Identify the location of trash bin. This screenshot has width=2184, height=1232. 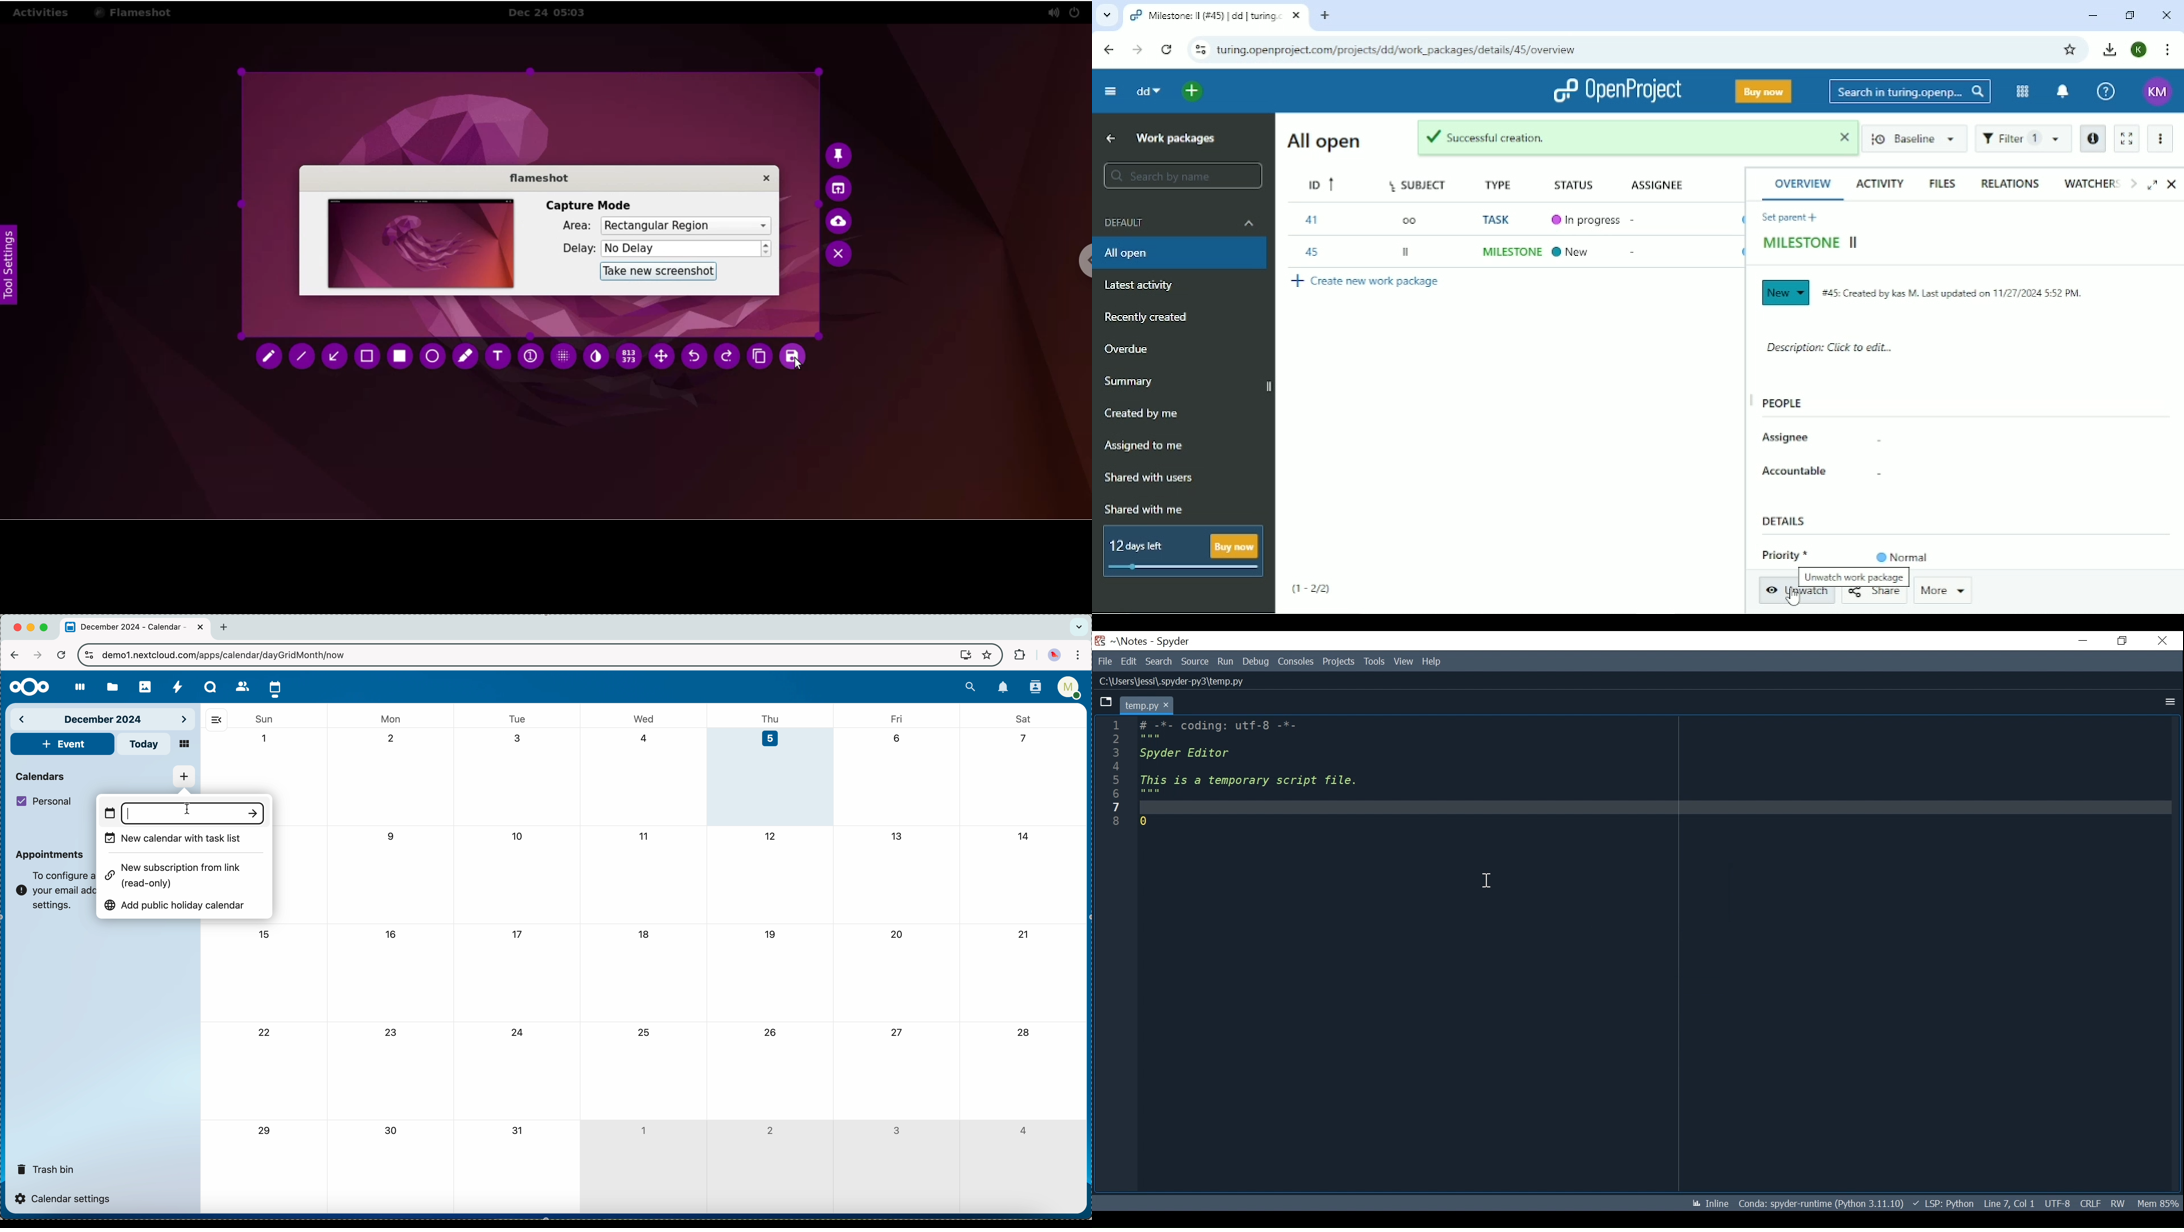
(46, 1167).